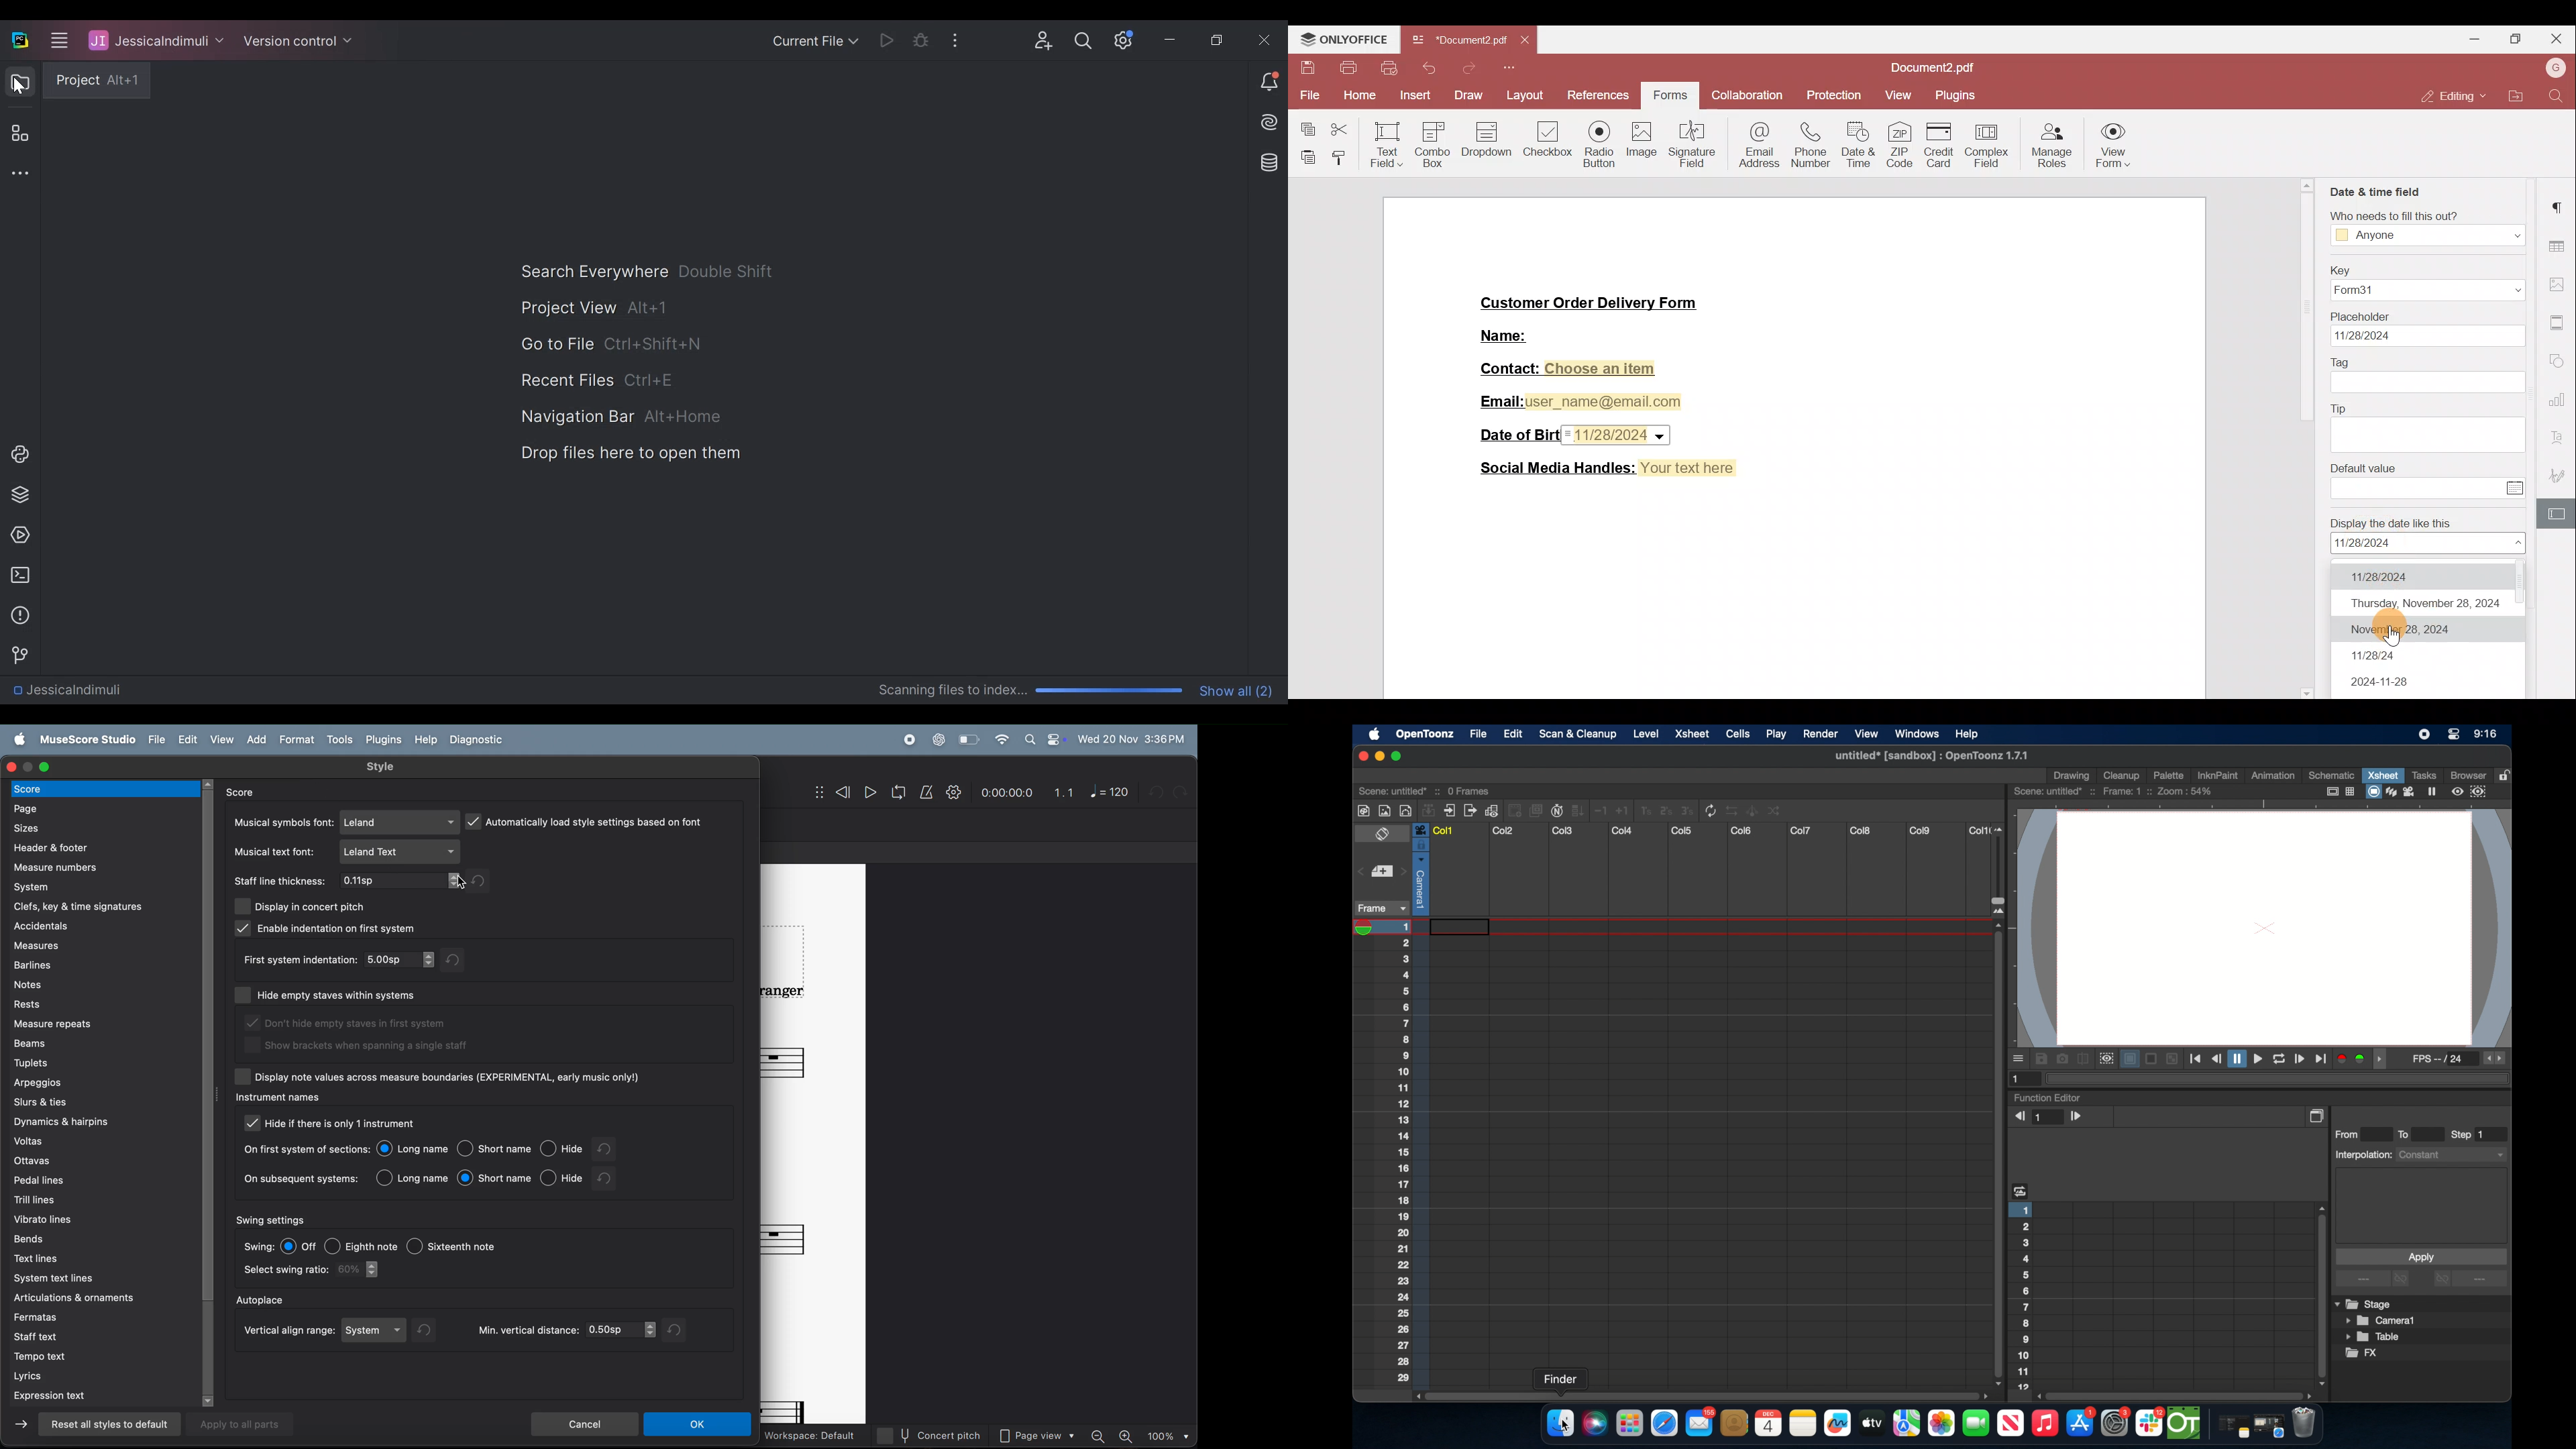  What do you see at coordinates (154, 740) in the screenshot?
I see `file` at bounding box center [154, 740].